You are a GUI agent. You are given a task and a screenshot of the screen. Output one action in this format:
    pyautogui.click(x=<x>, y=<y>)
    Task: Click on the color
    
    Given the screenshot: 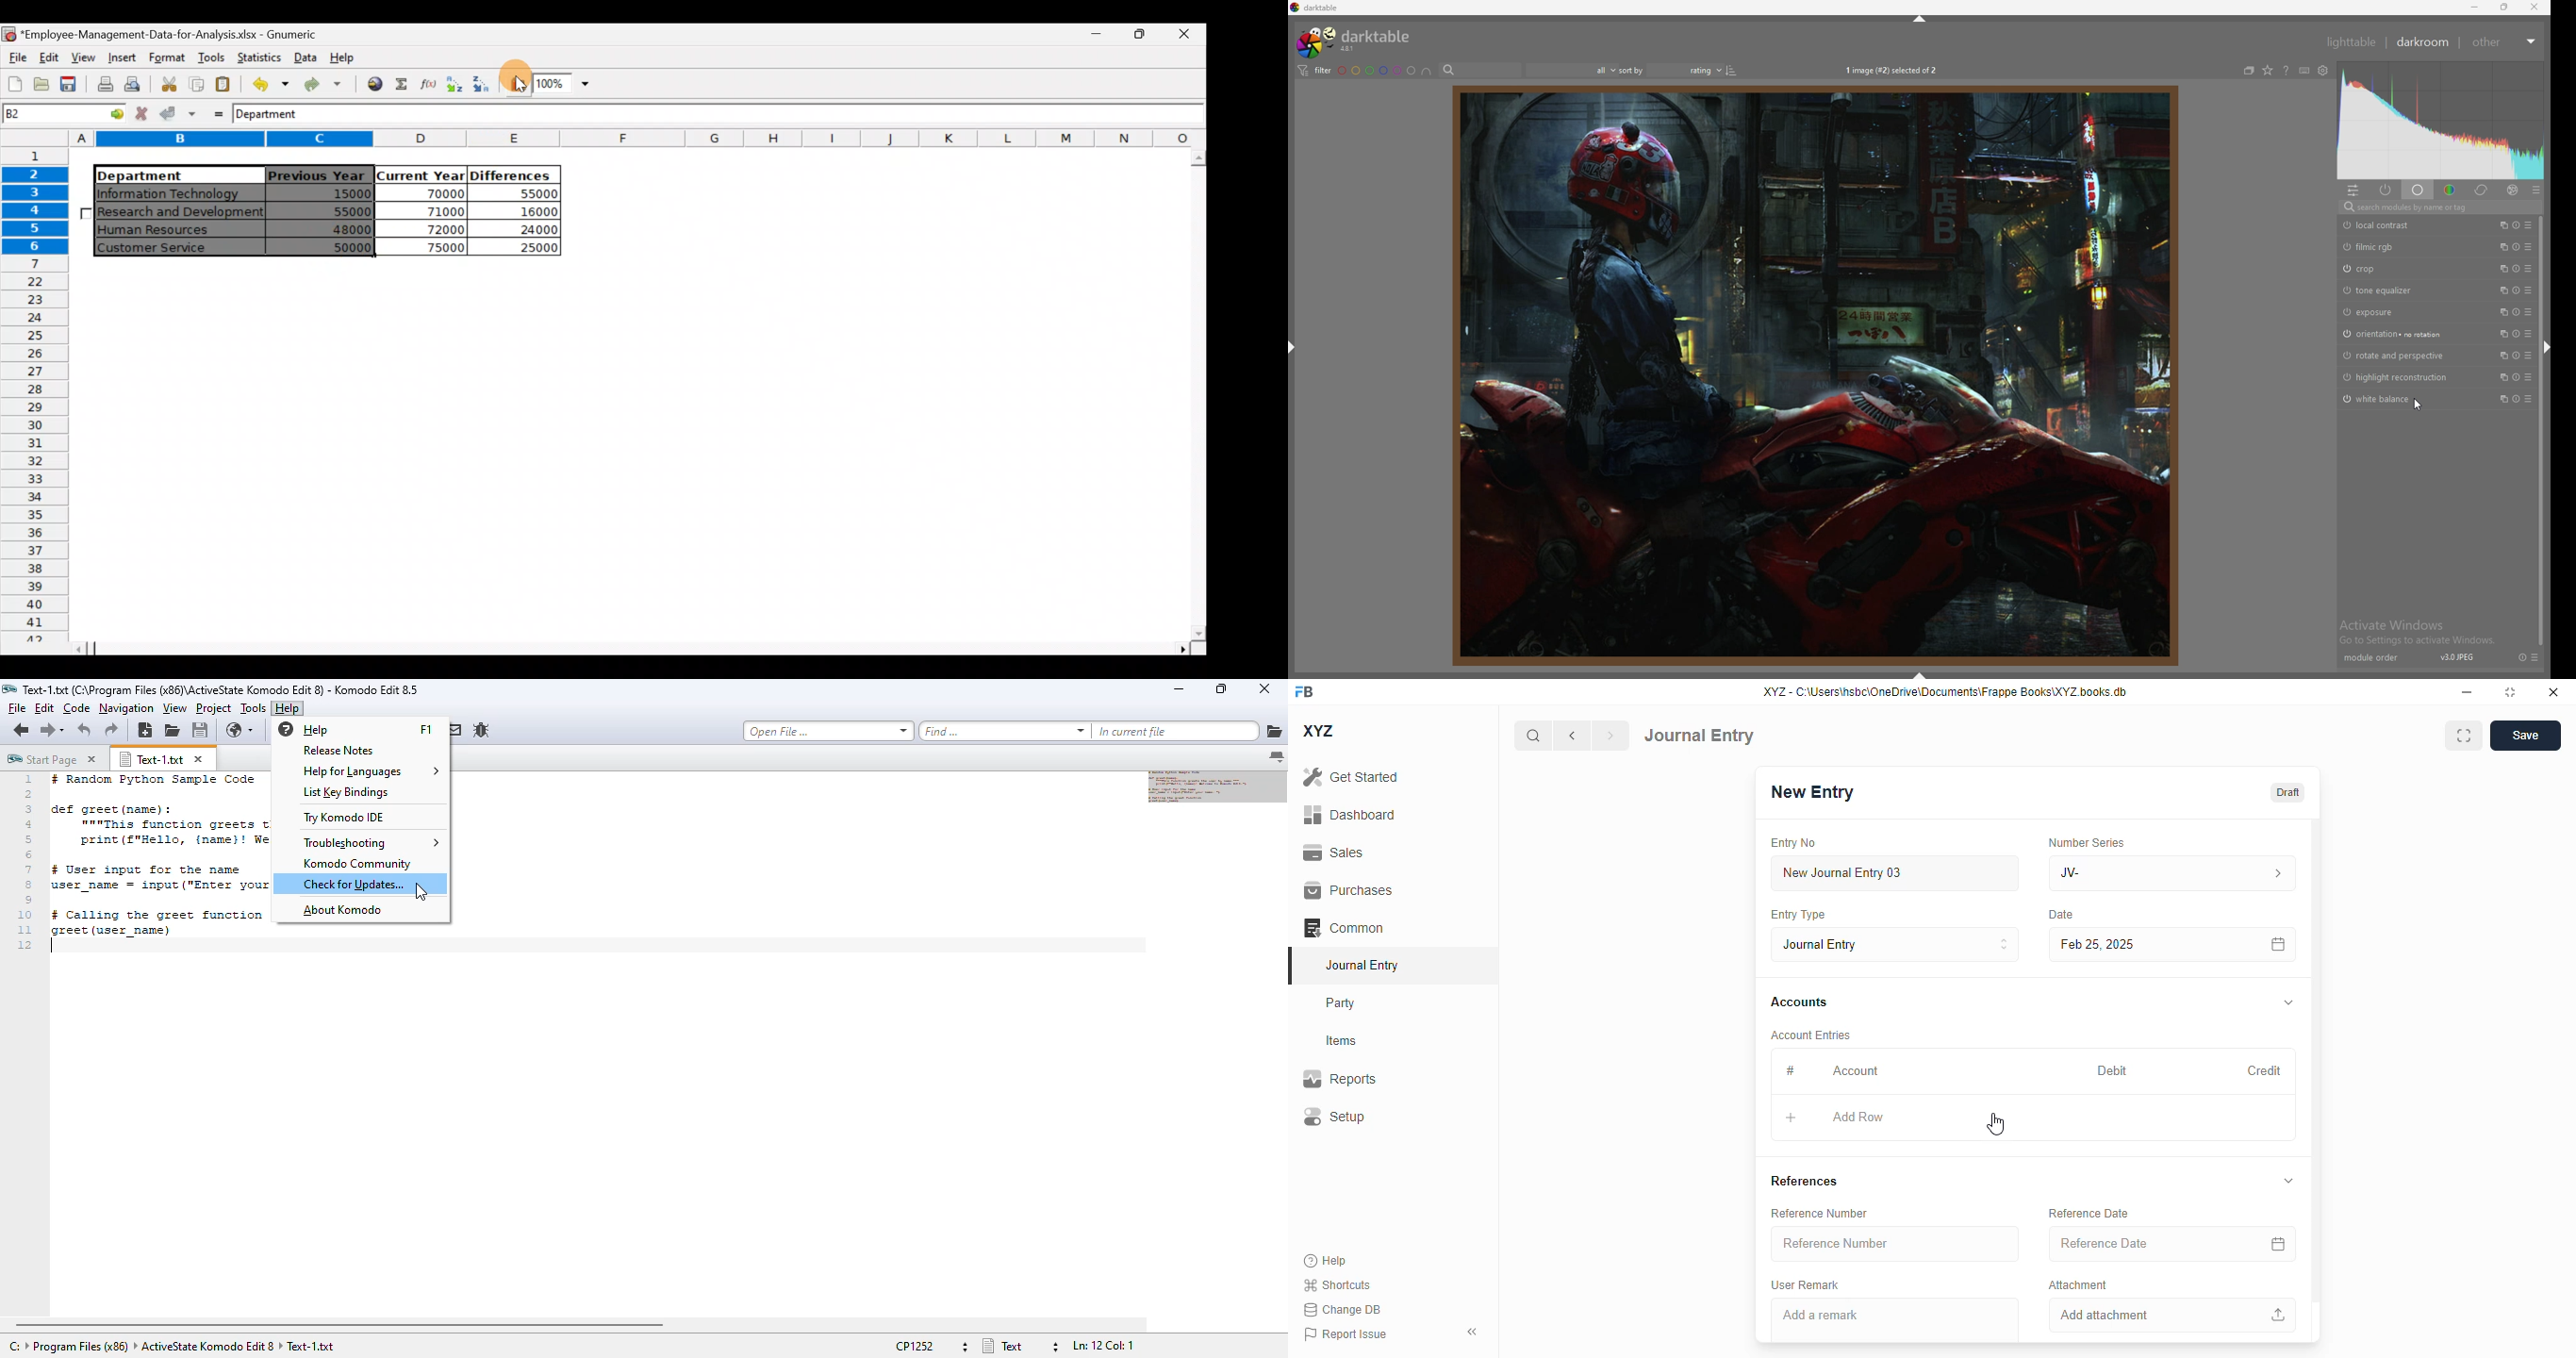 What is the action you would take?
    pyautogui.click(x=2450, y=191)
    